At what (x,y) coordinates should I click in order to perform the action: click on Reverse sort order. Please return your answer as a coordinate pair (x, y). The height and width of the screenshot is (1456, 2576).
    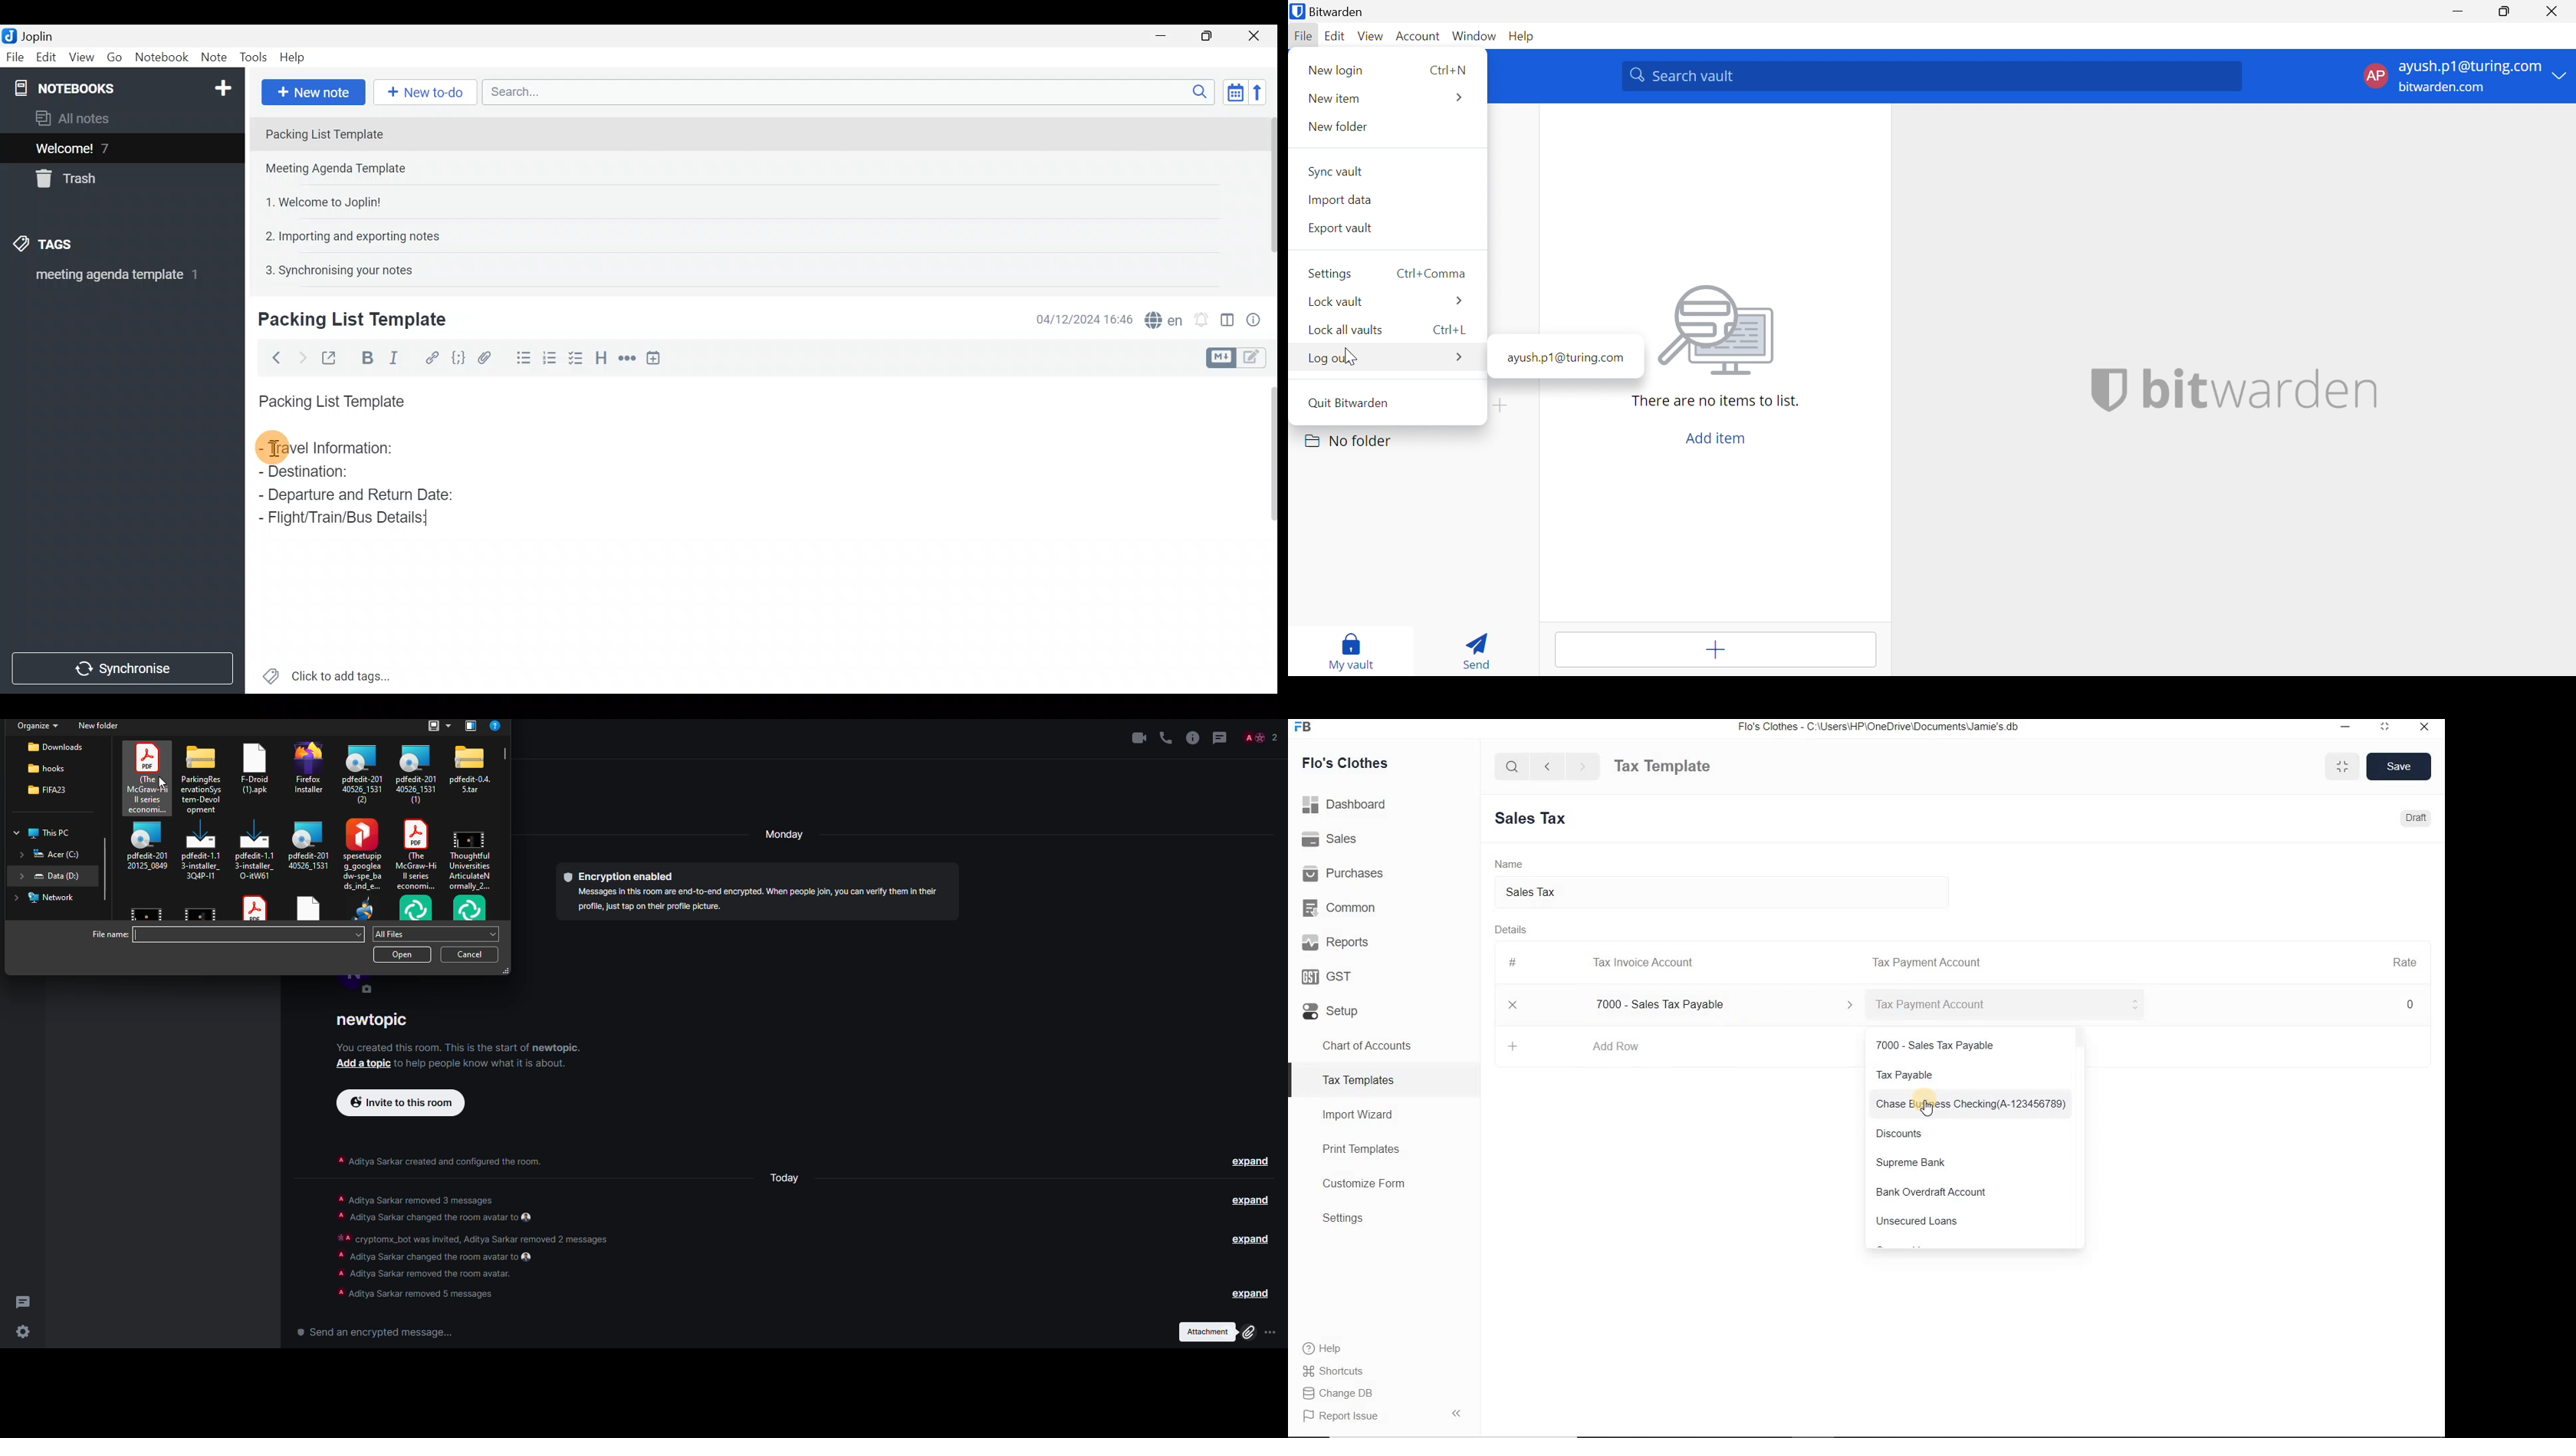
    Looking at the image, I should click on (1262, 91).